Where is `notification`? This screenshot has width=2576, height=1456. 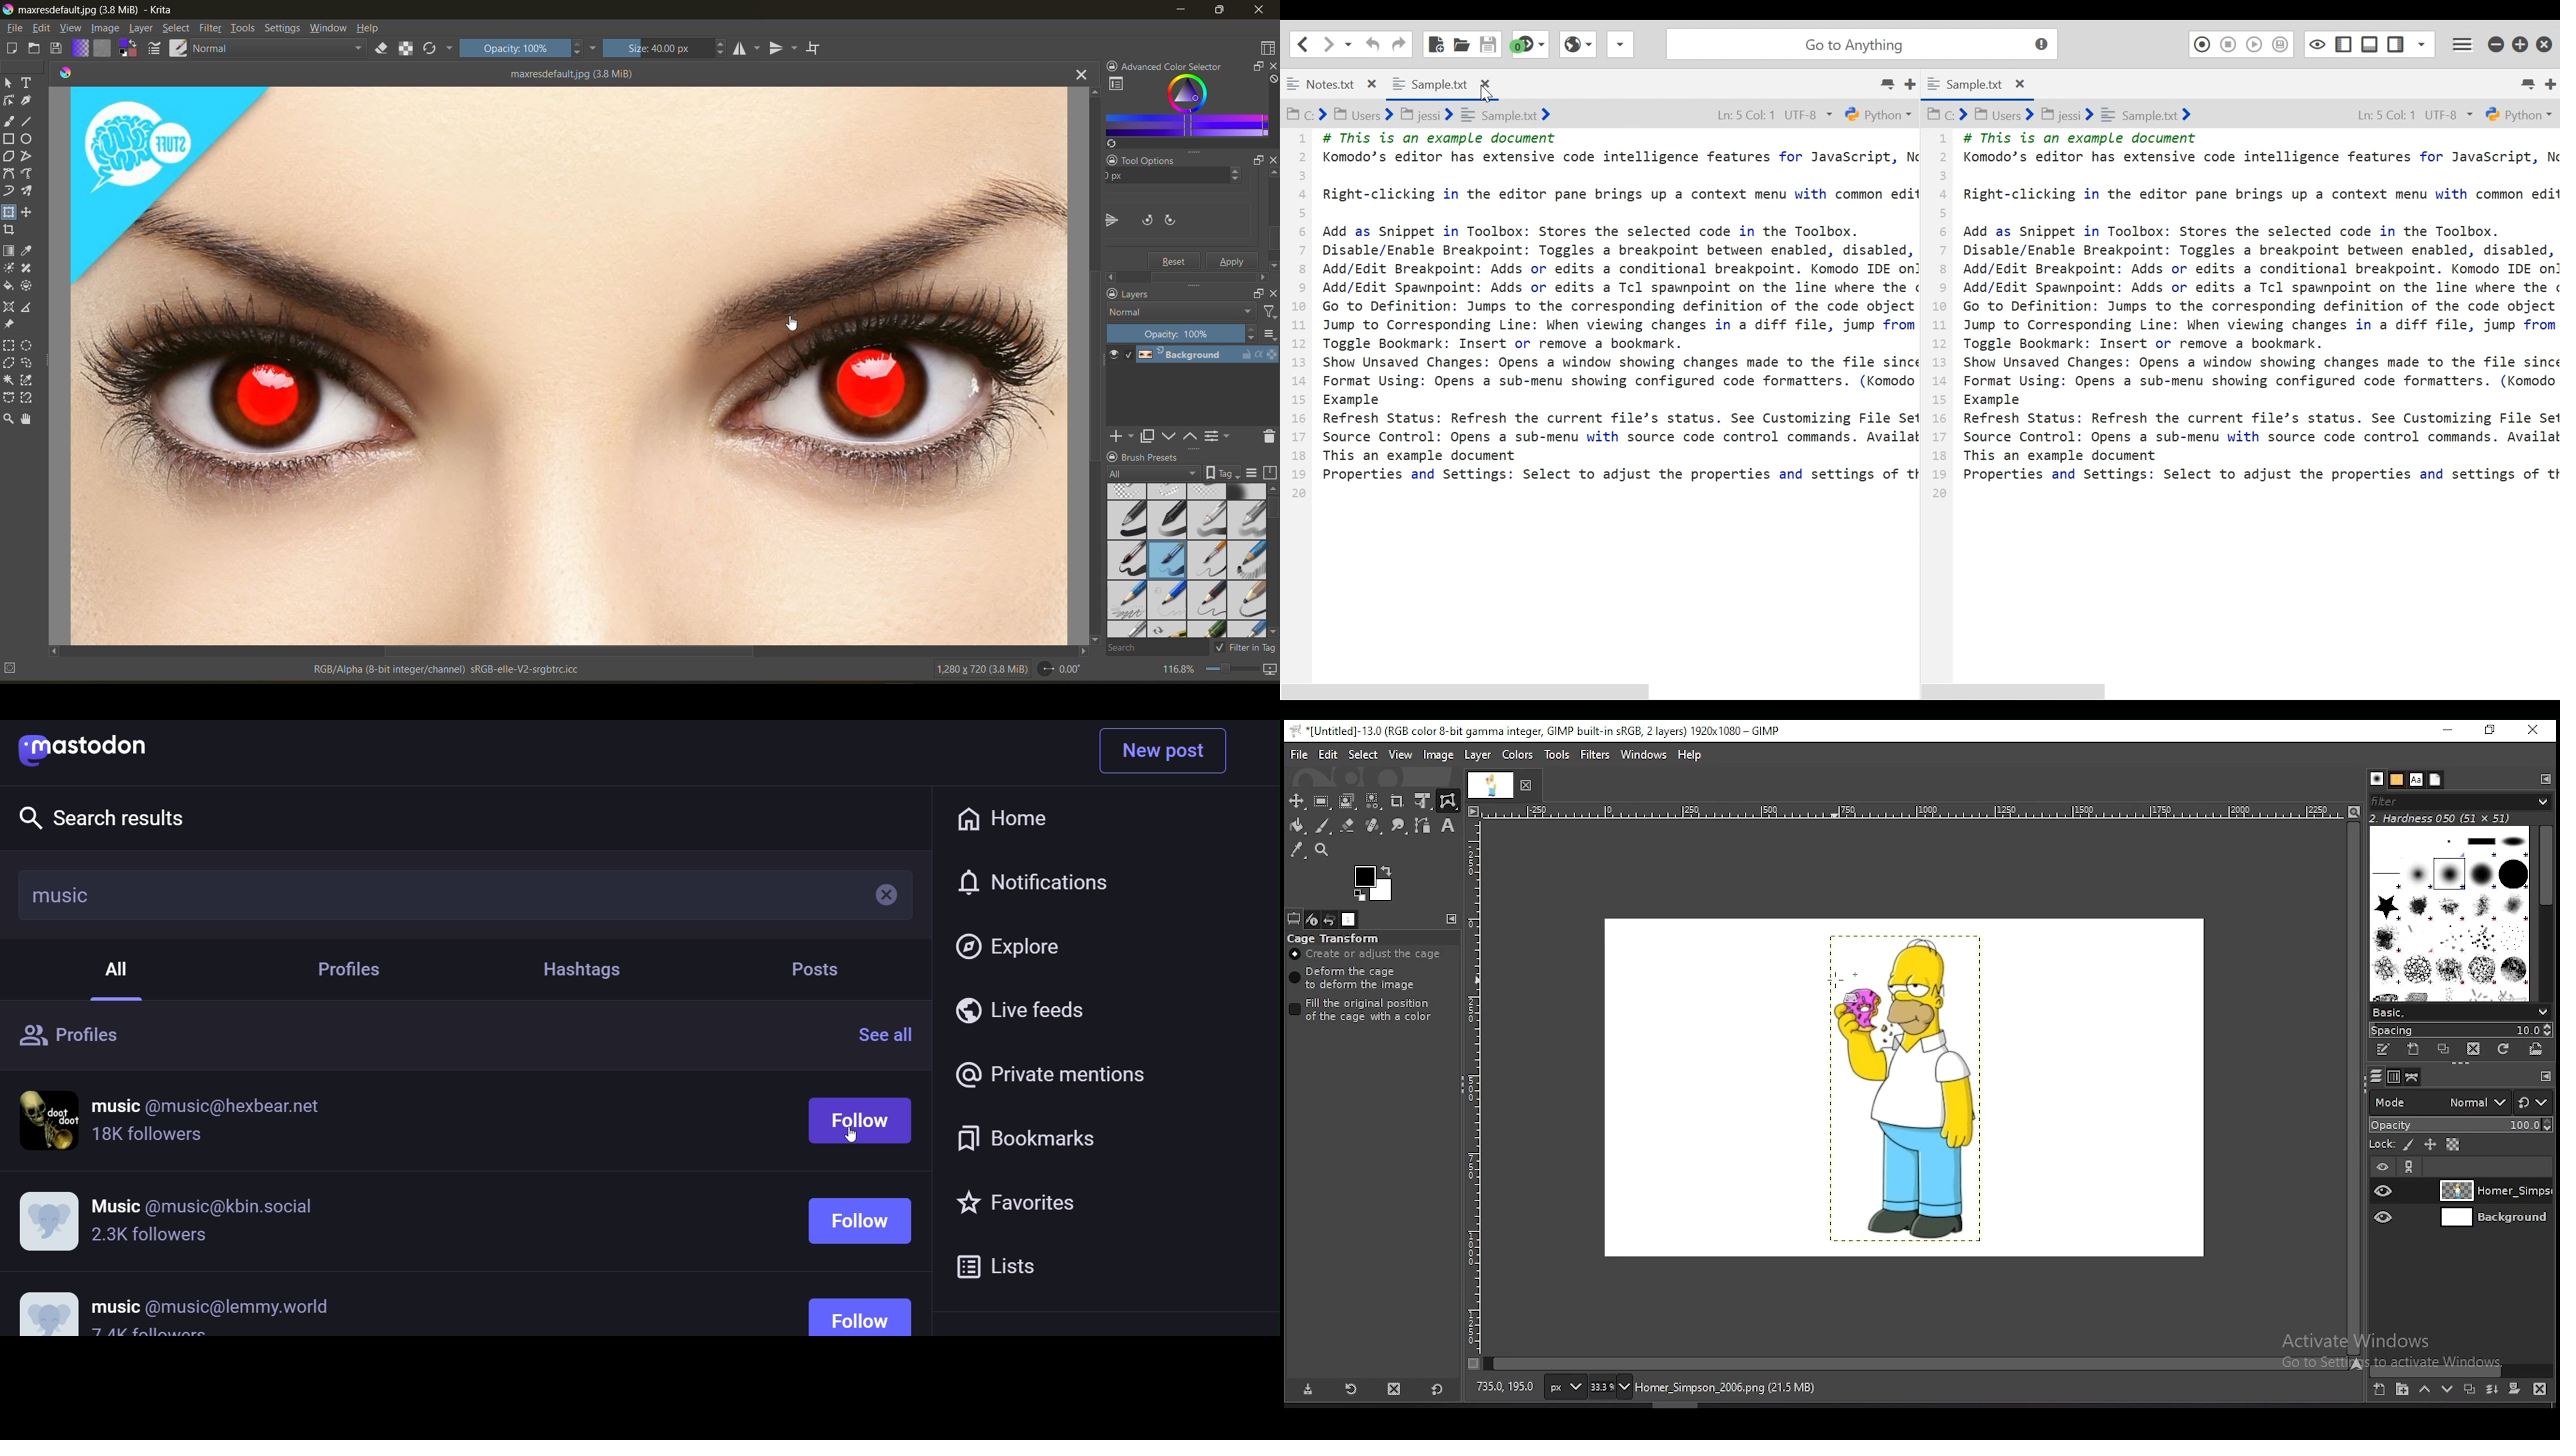 notification is located at coordinates (1033, 884).